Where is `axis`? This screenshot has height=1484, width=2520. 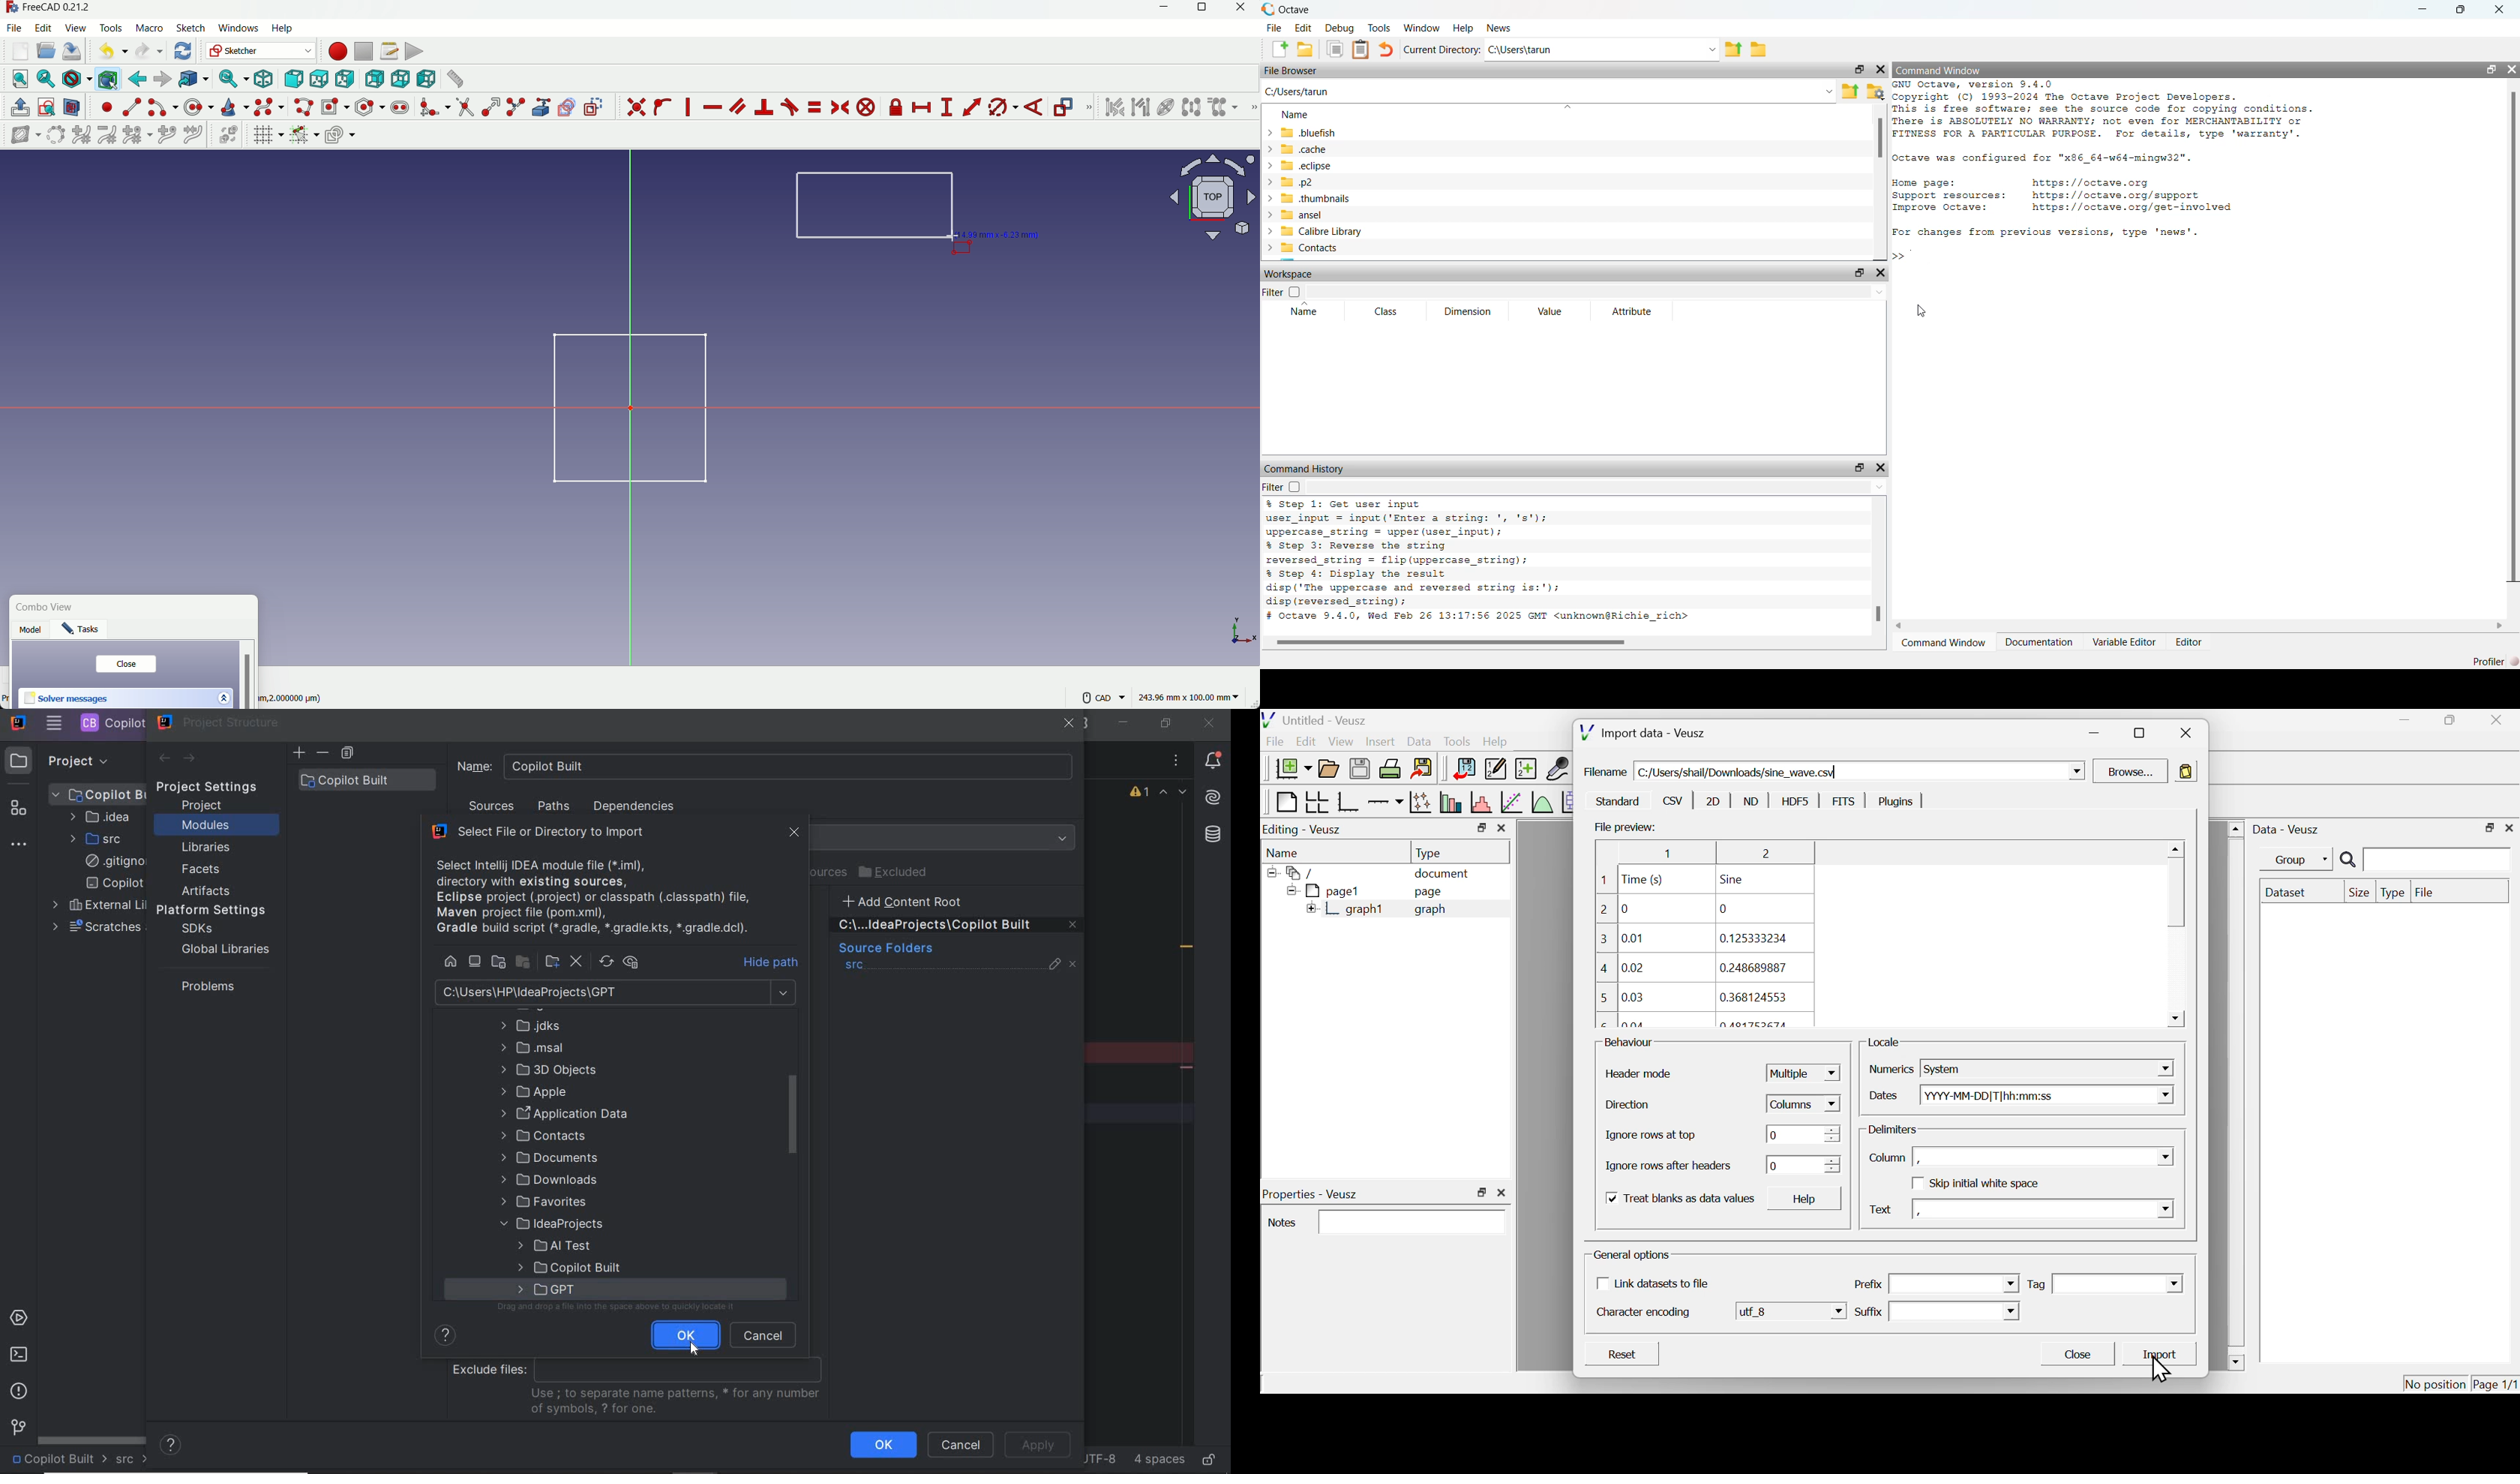 axis is located at coordinates (1244, 632).